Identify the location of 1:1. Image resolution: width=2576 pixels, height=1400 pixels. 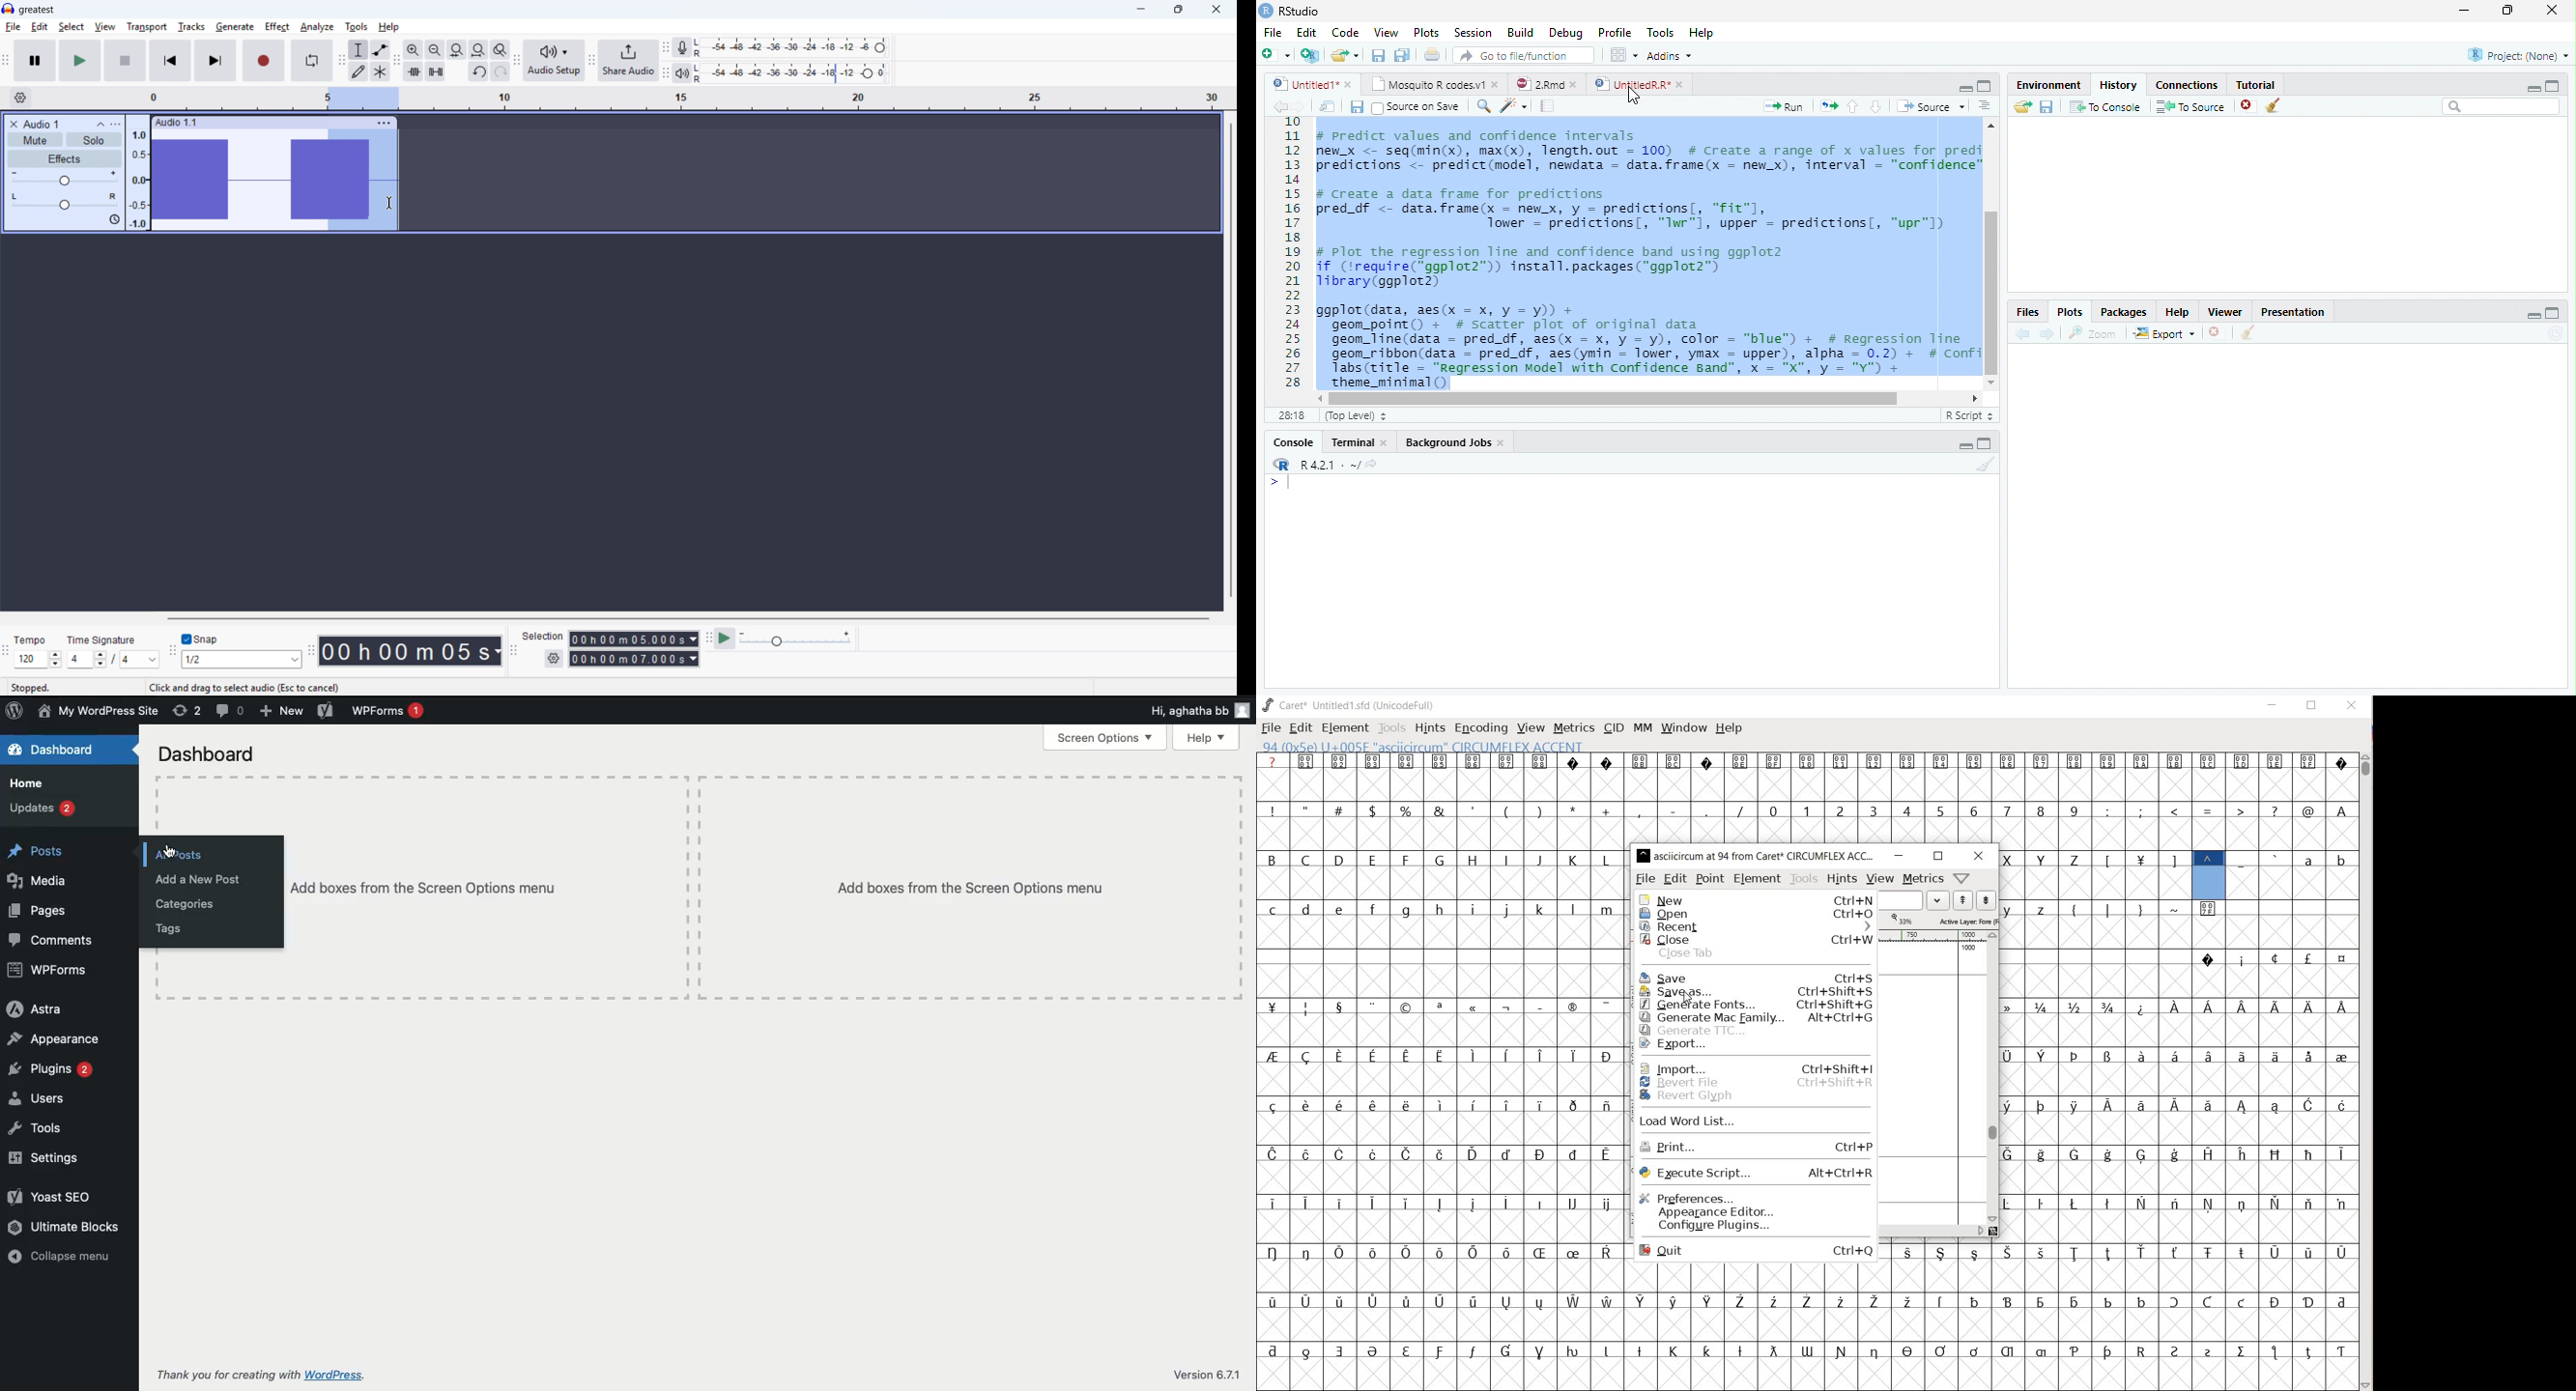
(1287, 418).